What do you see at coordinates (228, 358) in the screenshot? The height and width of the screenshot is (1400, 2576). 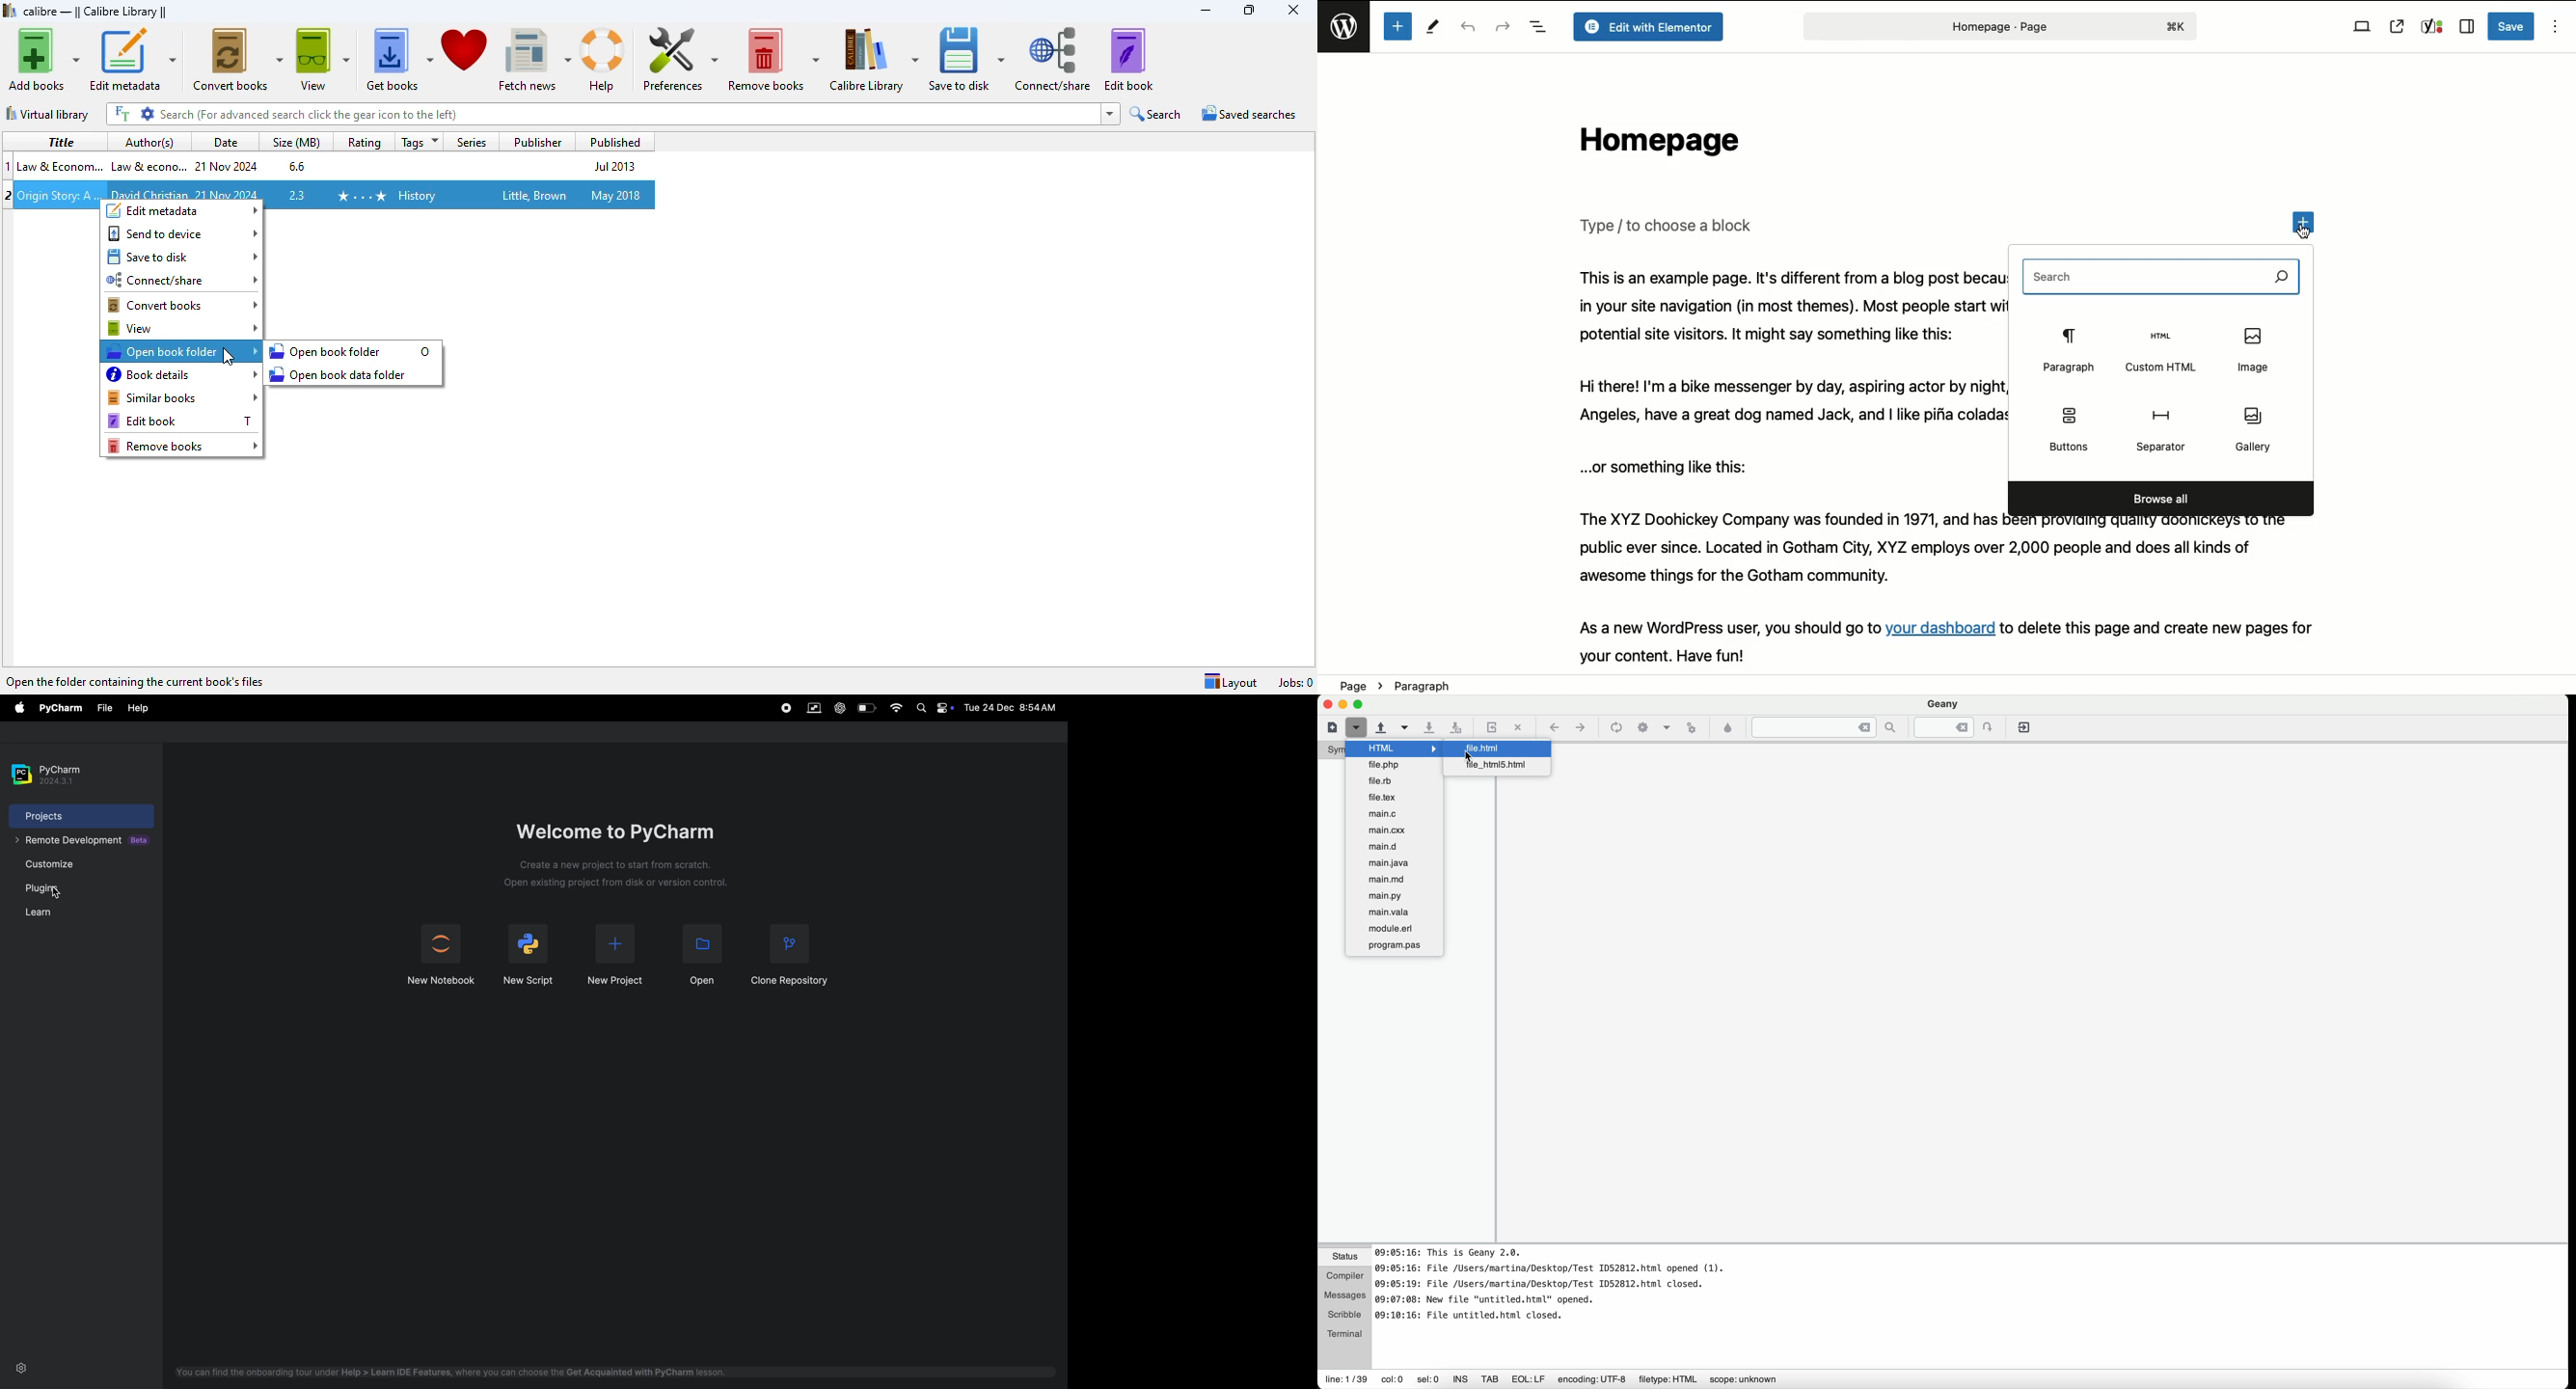 I see `cursor` at bounding box center [228, 358].